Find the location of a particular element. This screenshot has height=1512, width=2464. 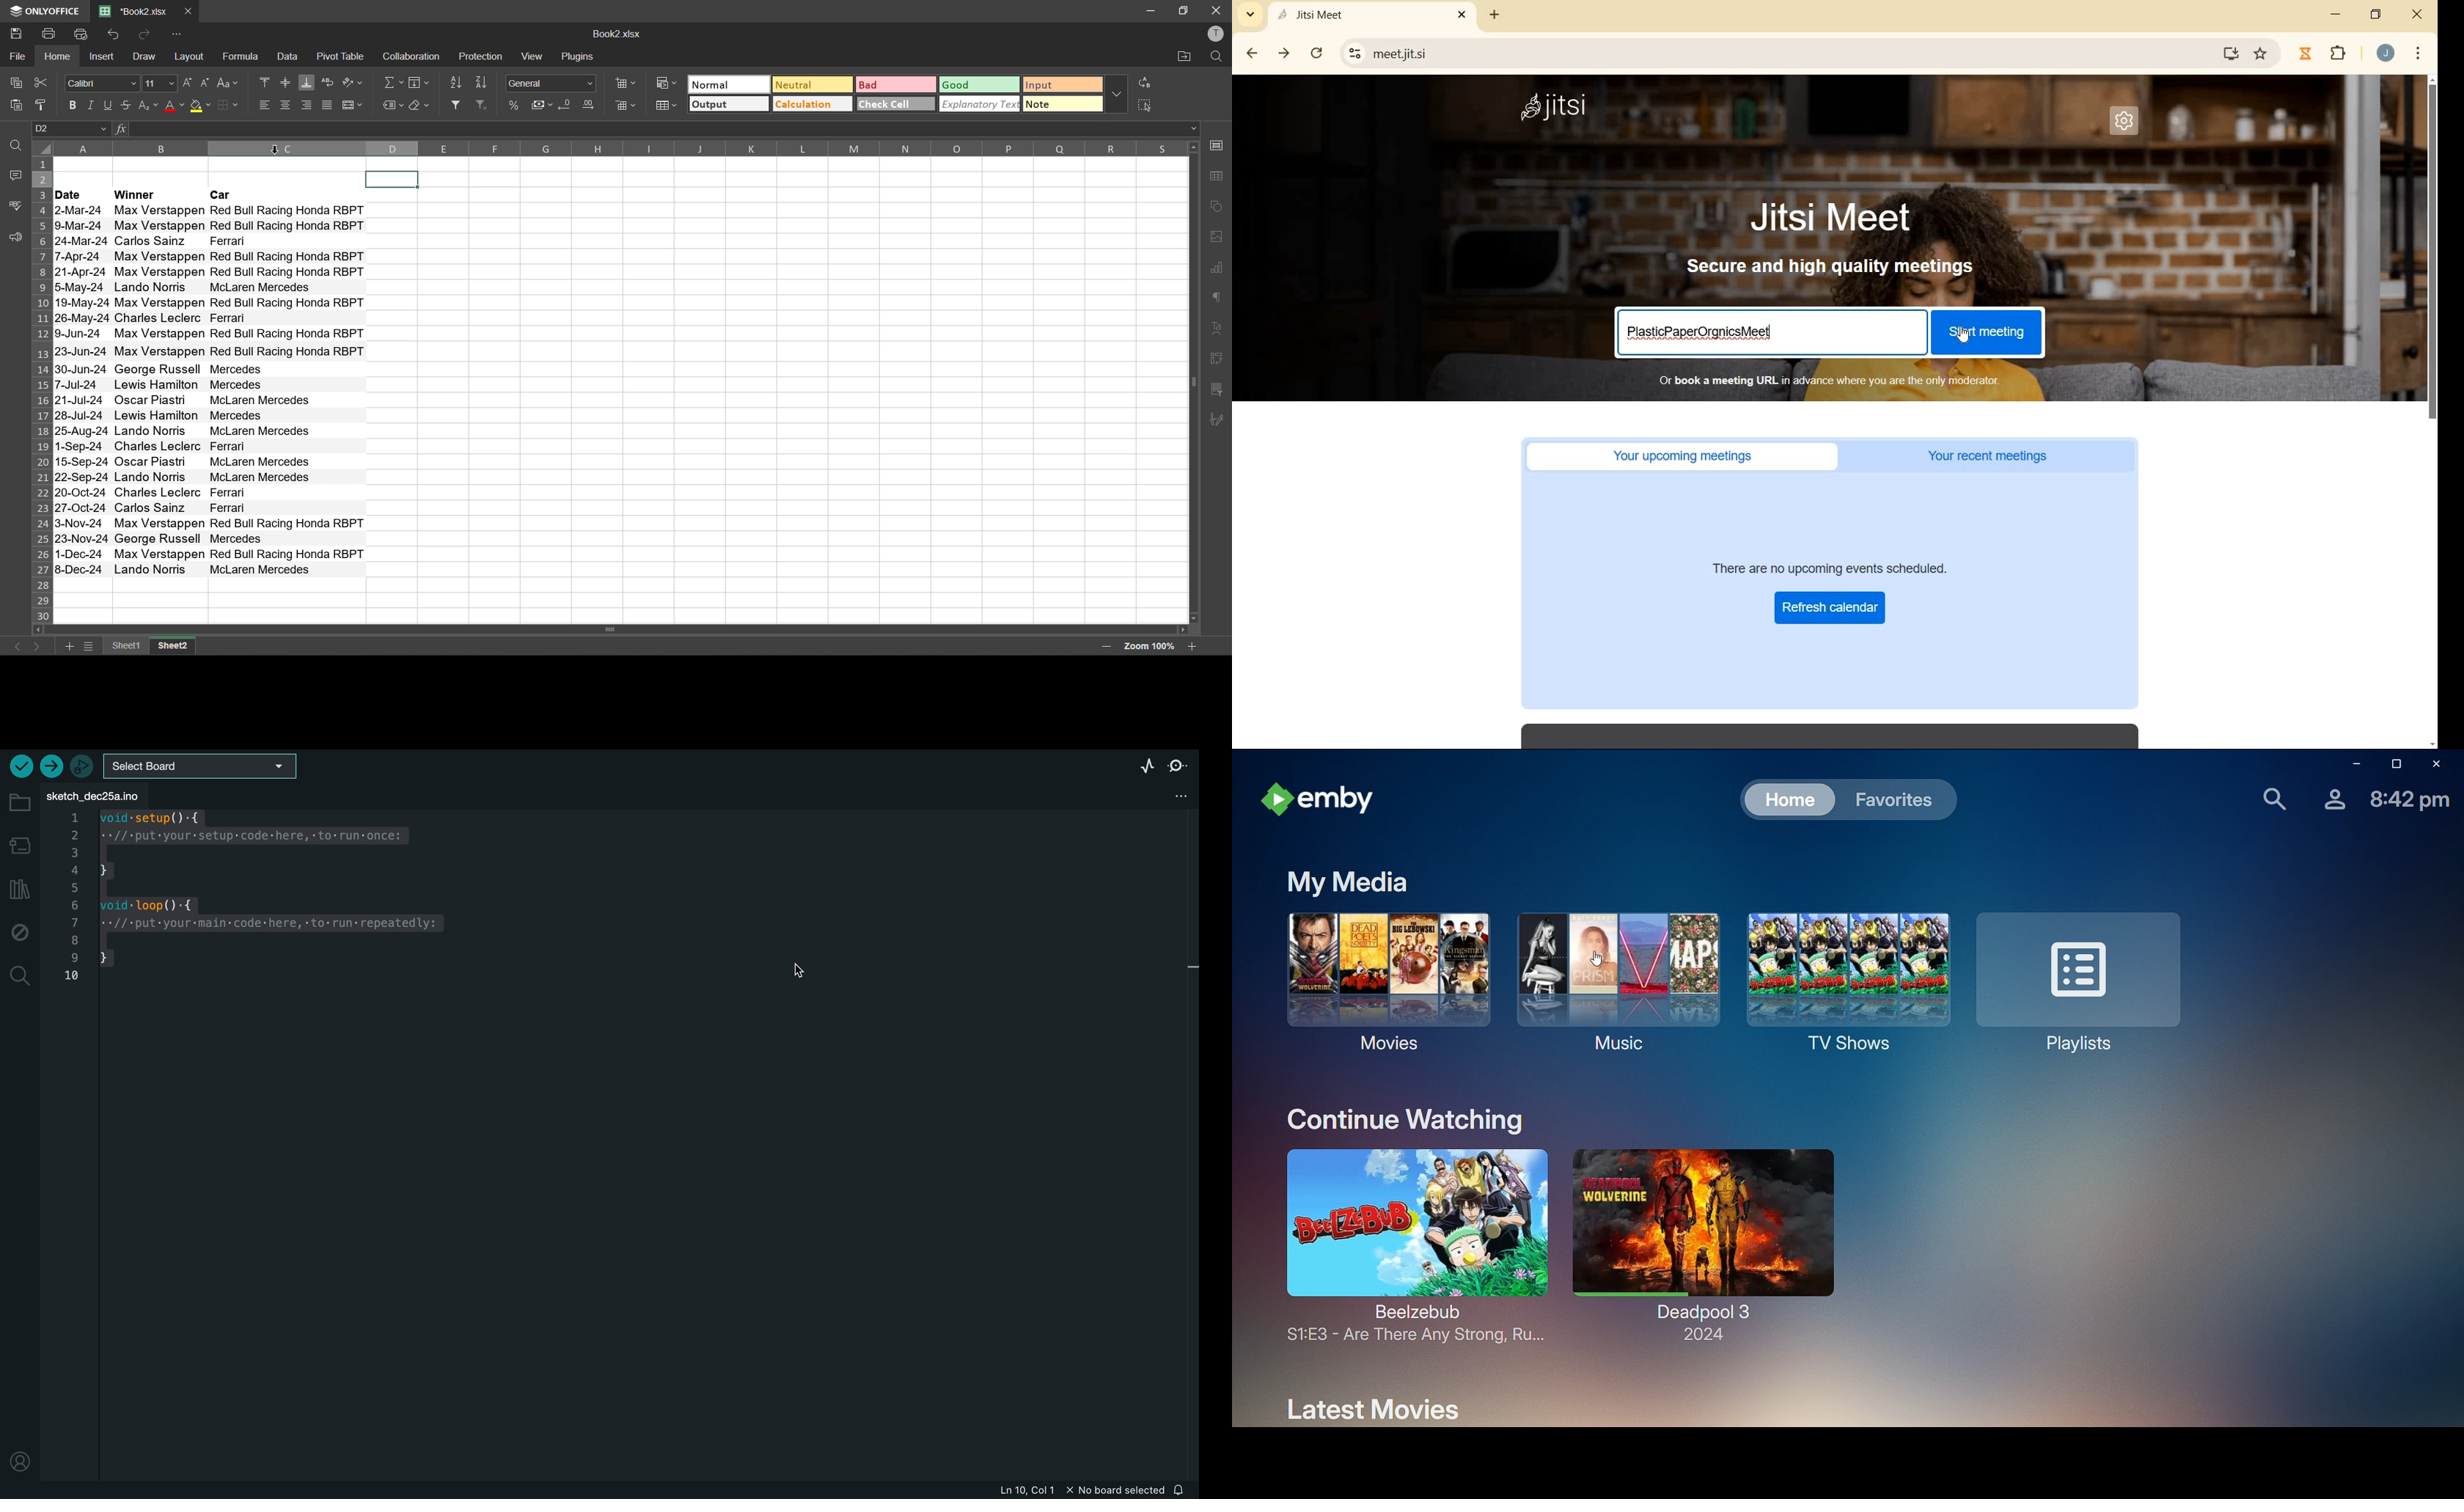

comments is located at coordinates (17, 175).